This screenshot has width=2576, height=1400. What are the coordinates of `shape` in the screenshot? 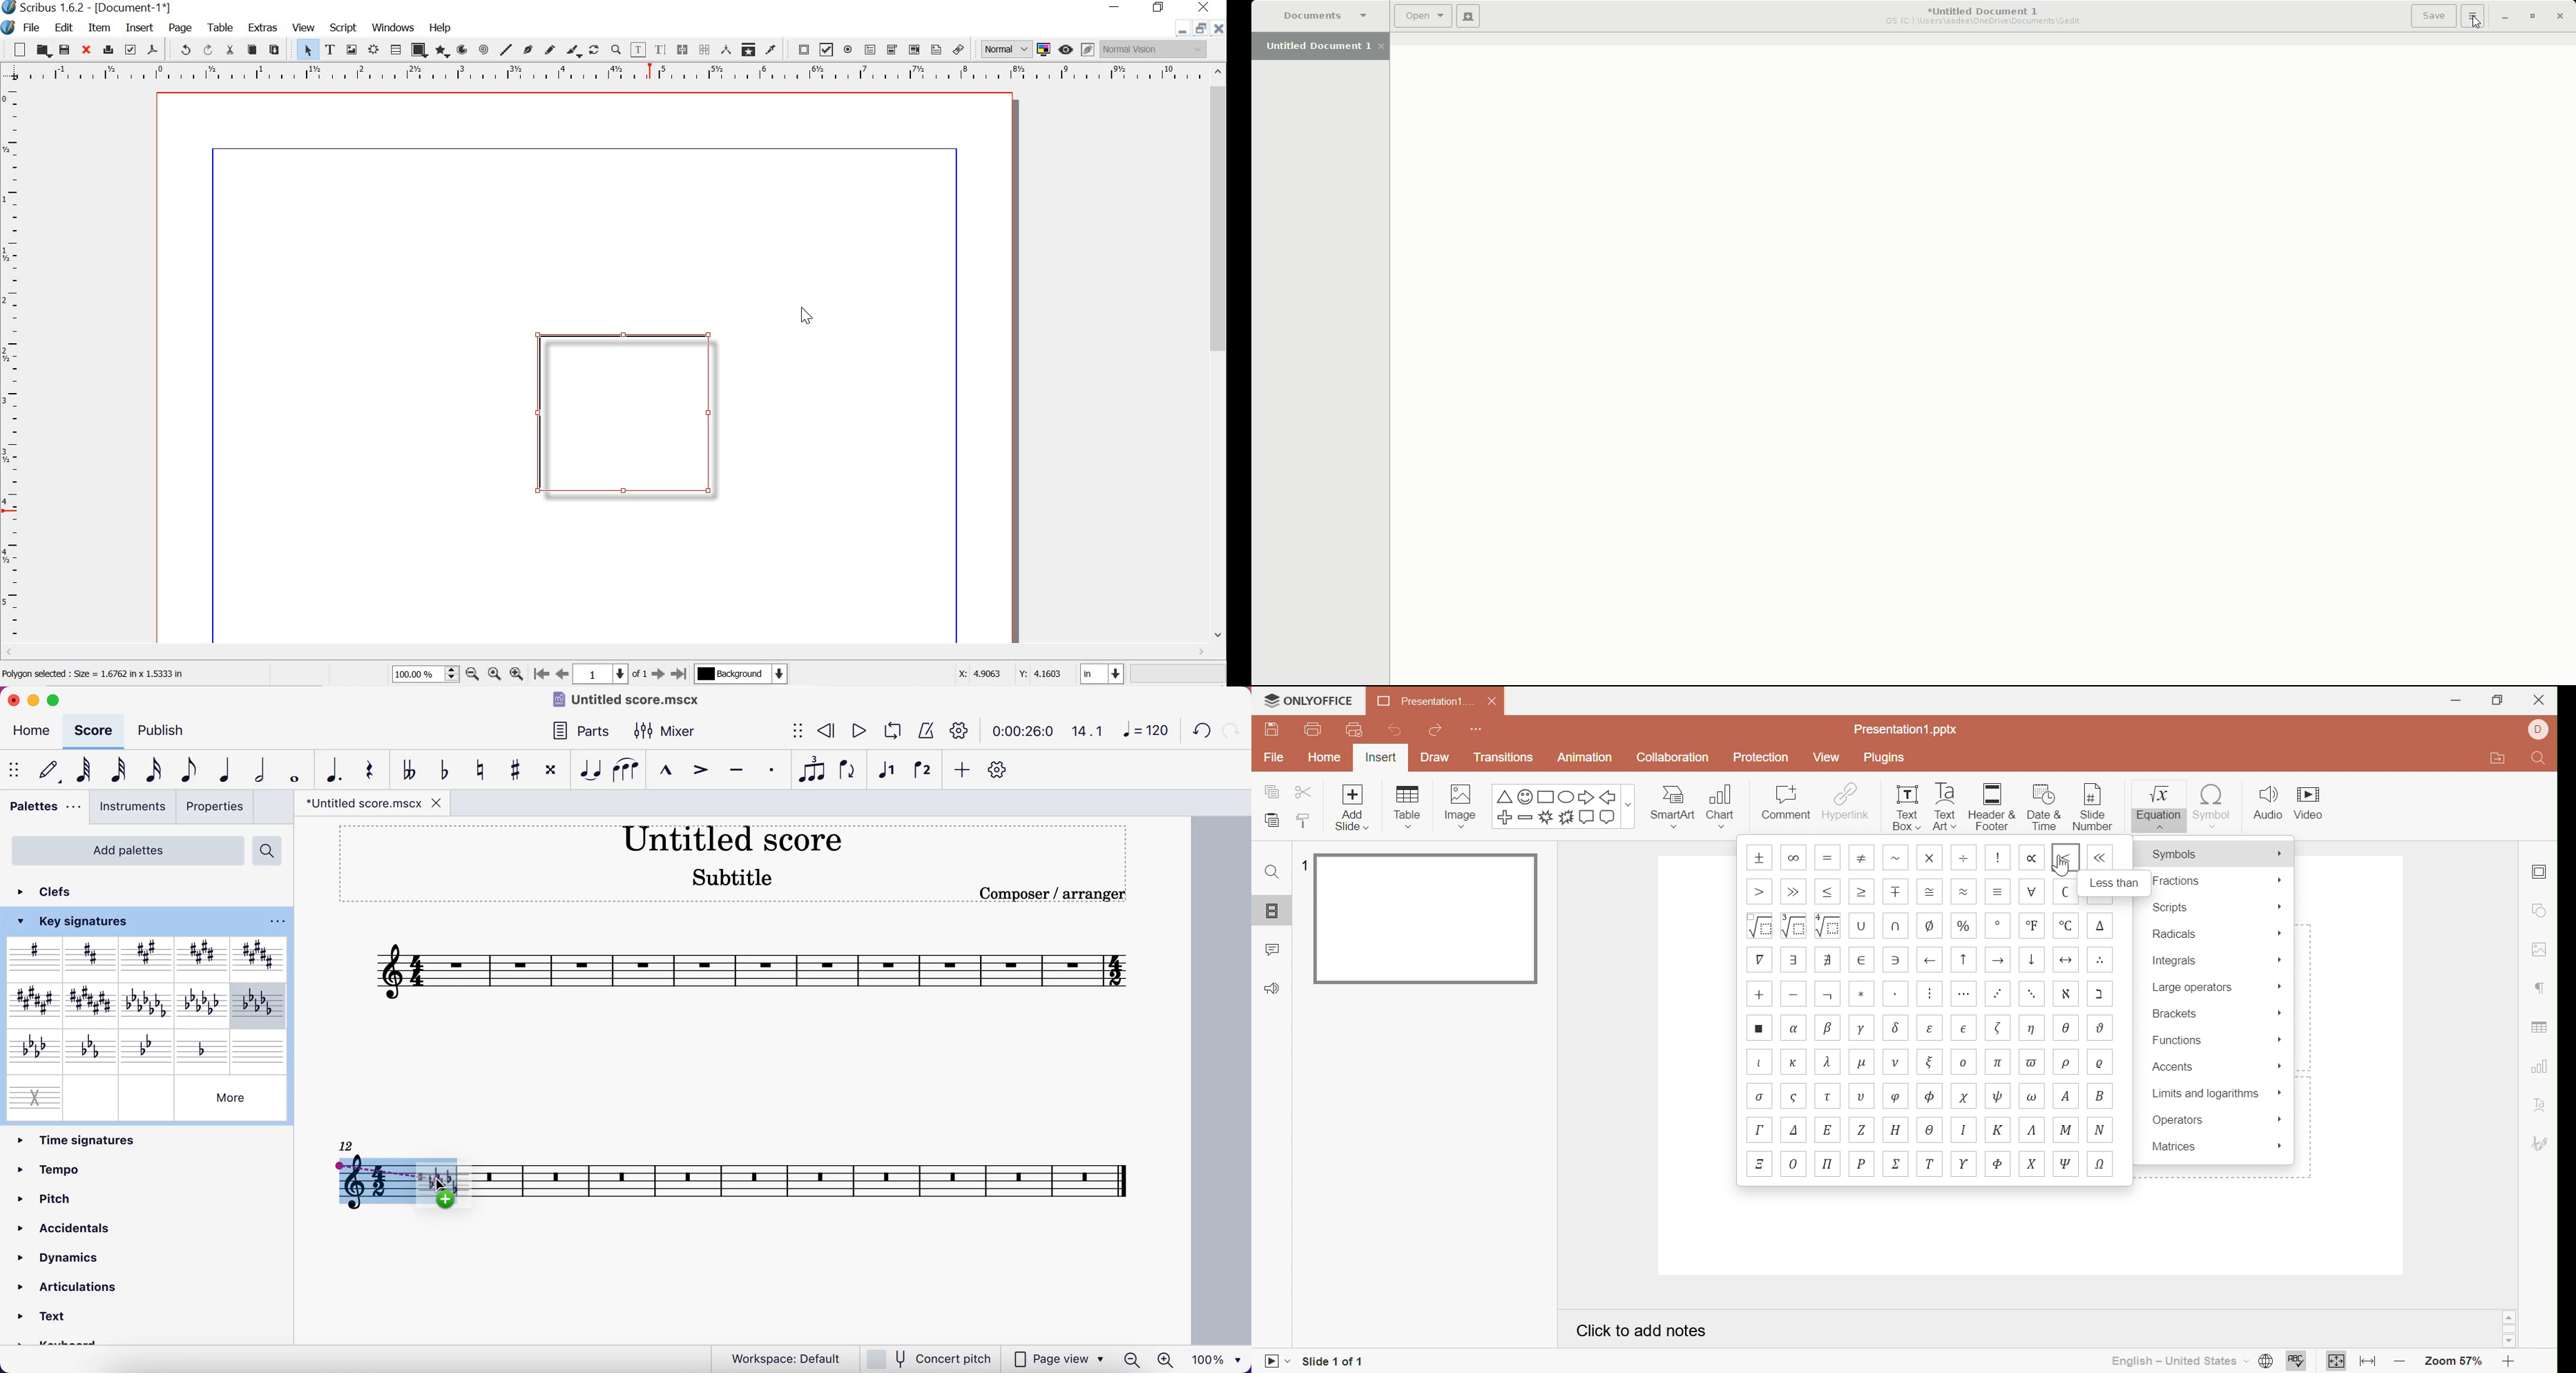 It's located at (417, 51).